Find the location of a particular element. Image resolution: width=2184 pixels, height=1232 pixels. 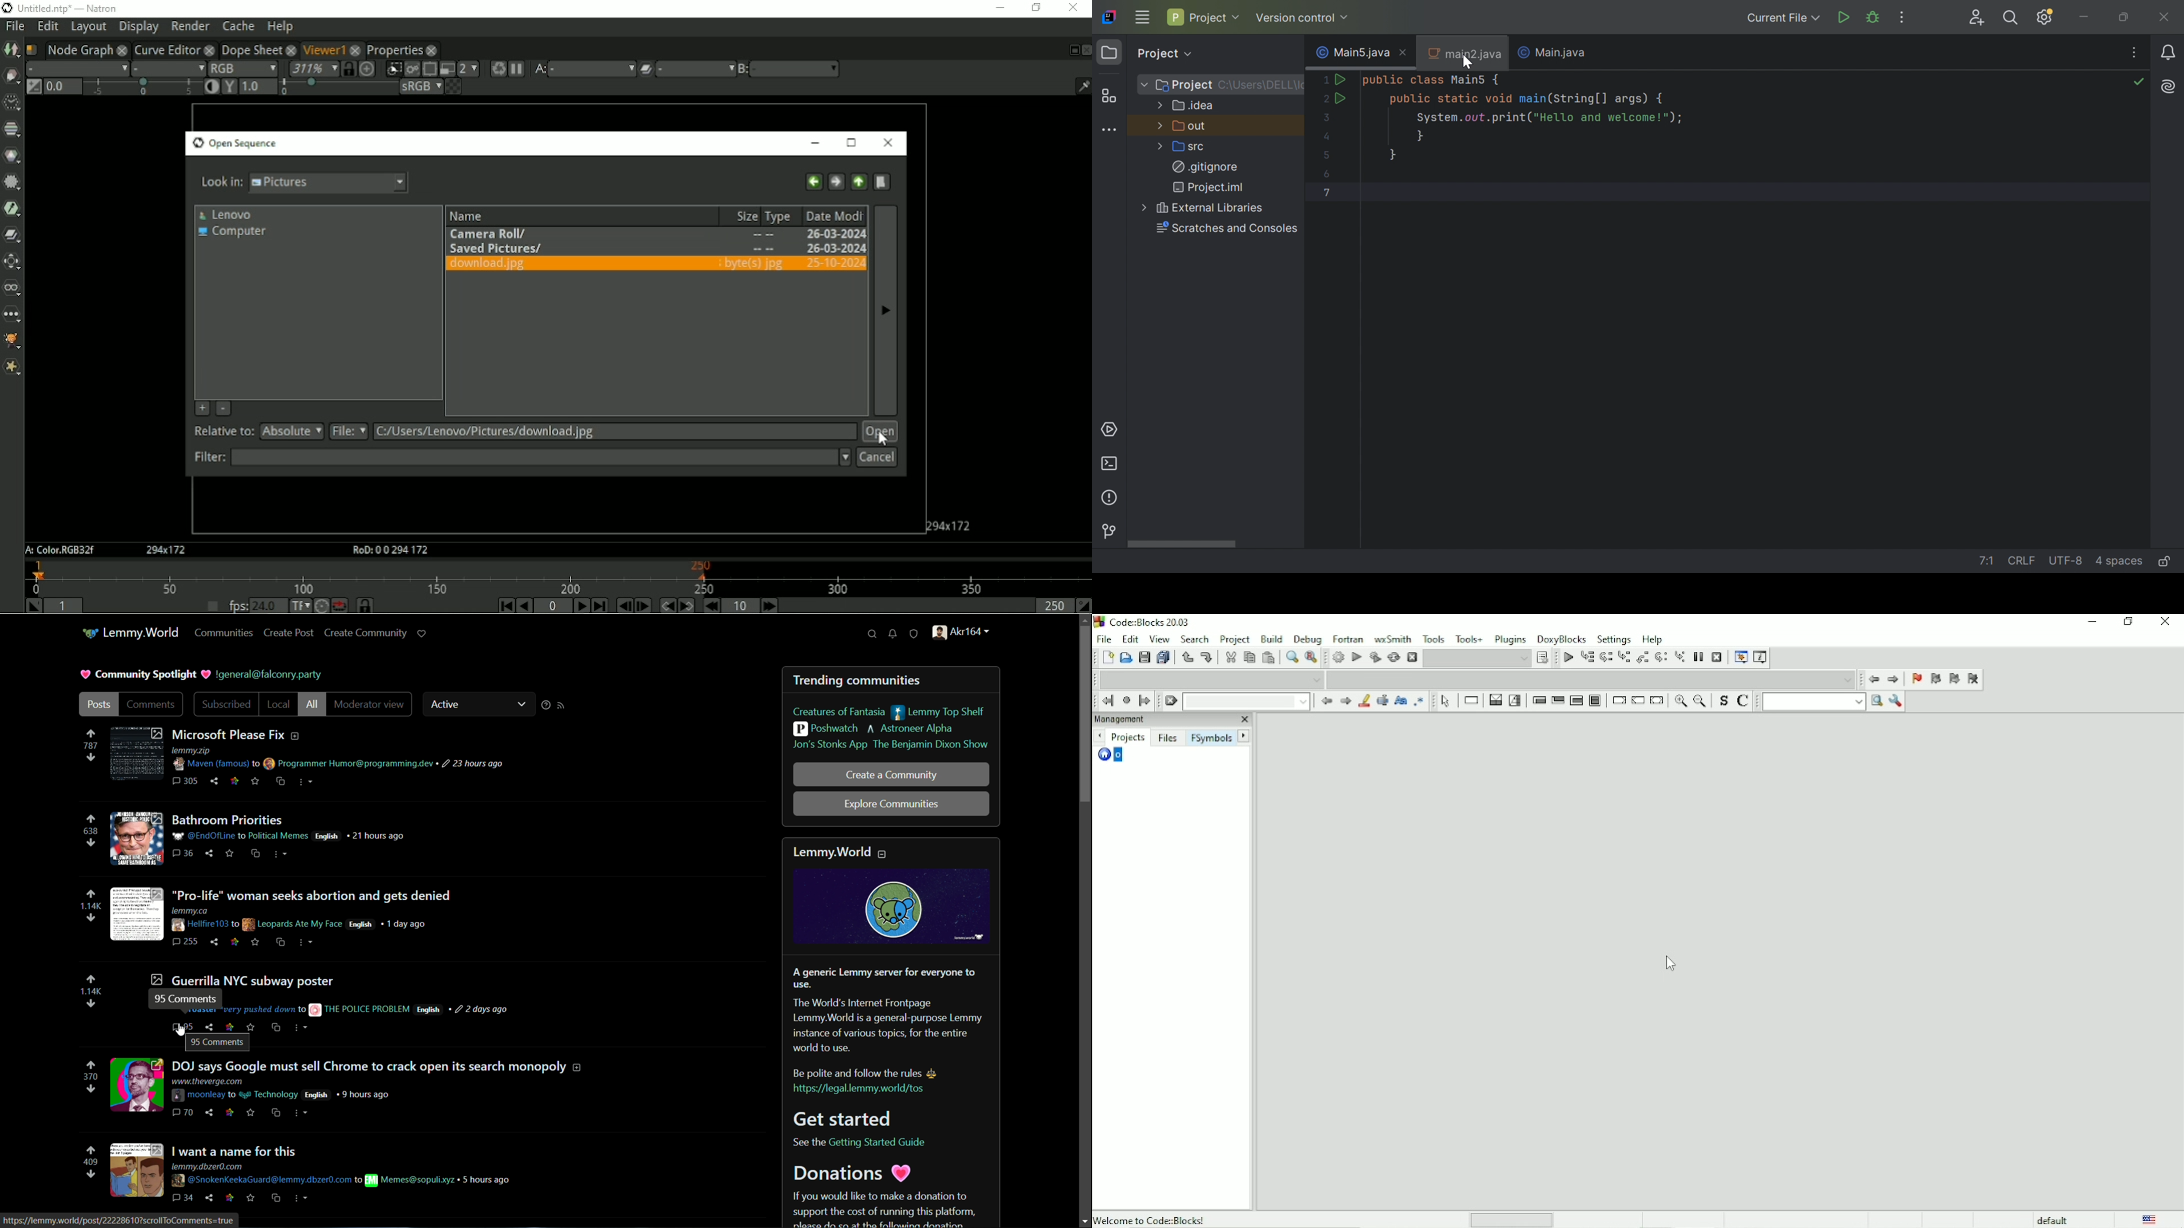

Behaviour is located at coordinates (339, 605).